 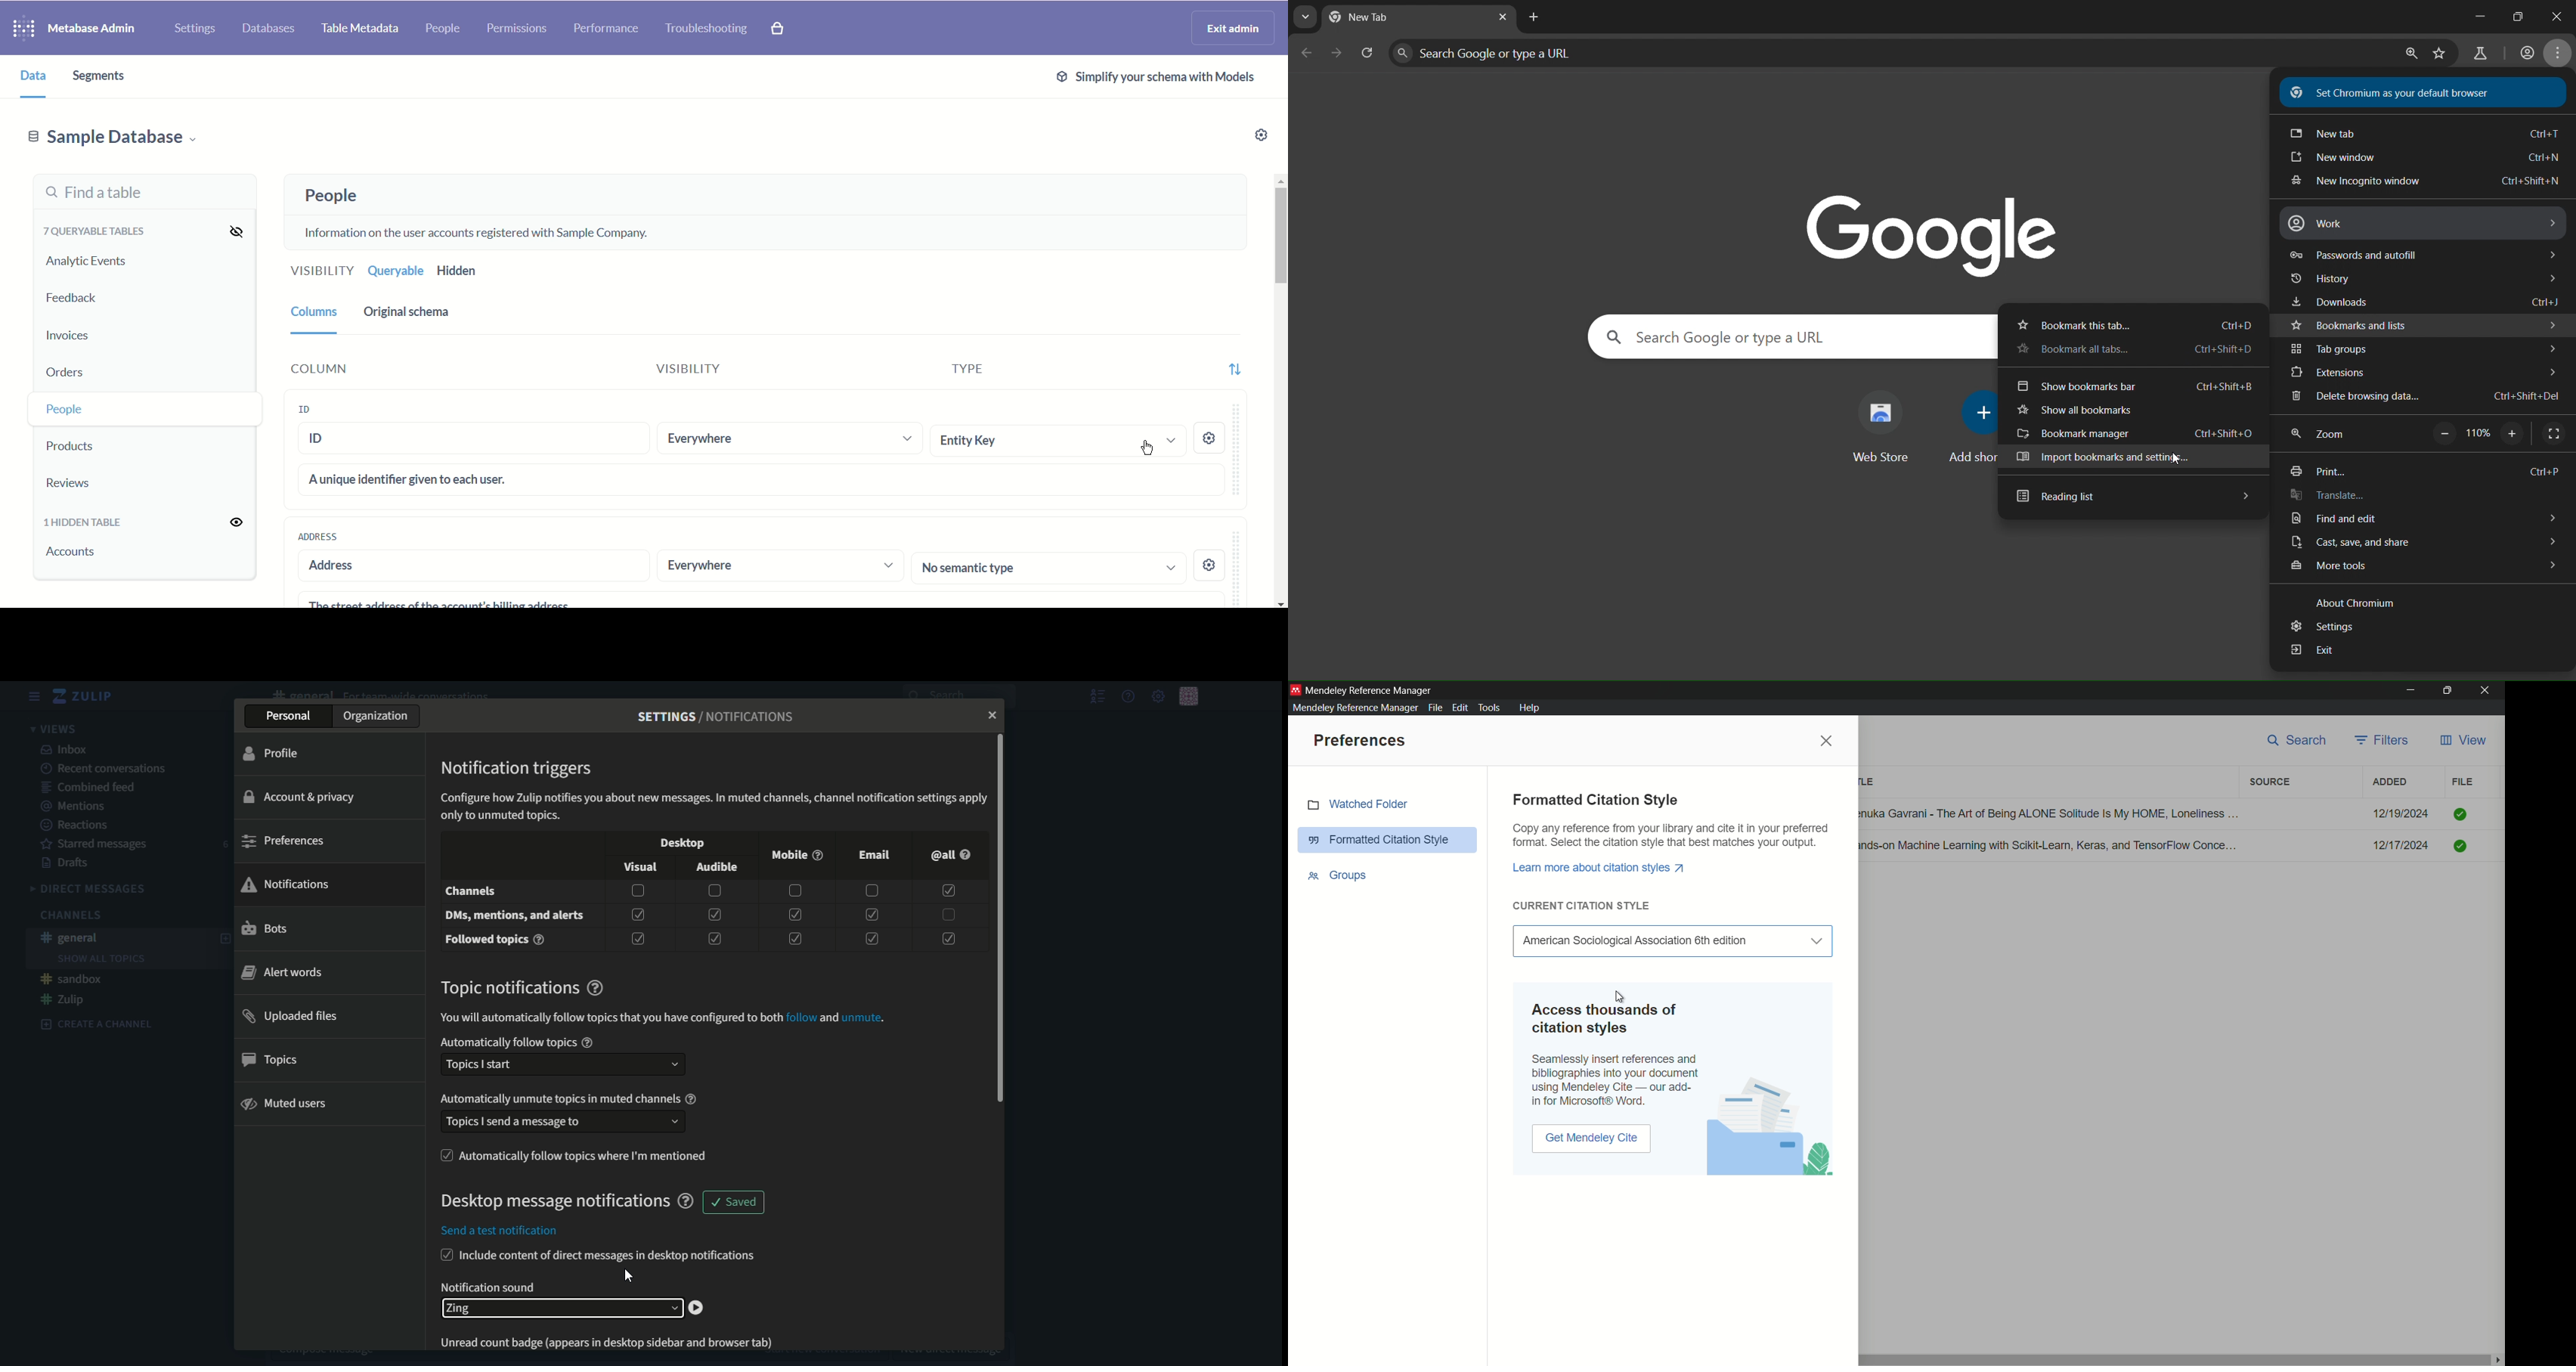 I want to click on search, so click(x=2297, y=743).